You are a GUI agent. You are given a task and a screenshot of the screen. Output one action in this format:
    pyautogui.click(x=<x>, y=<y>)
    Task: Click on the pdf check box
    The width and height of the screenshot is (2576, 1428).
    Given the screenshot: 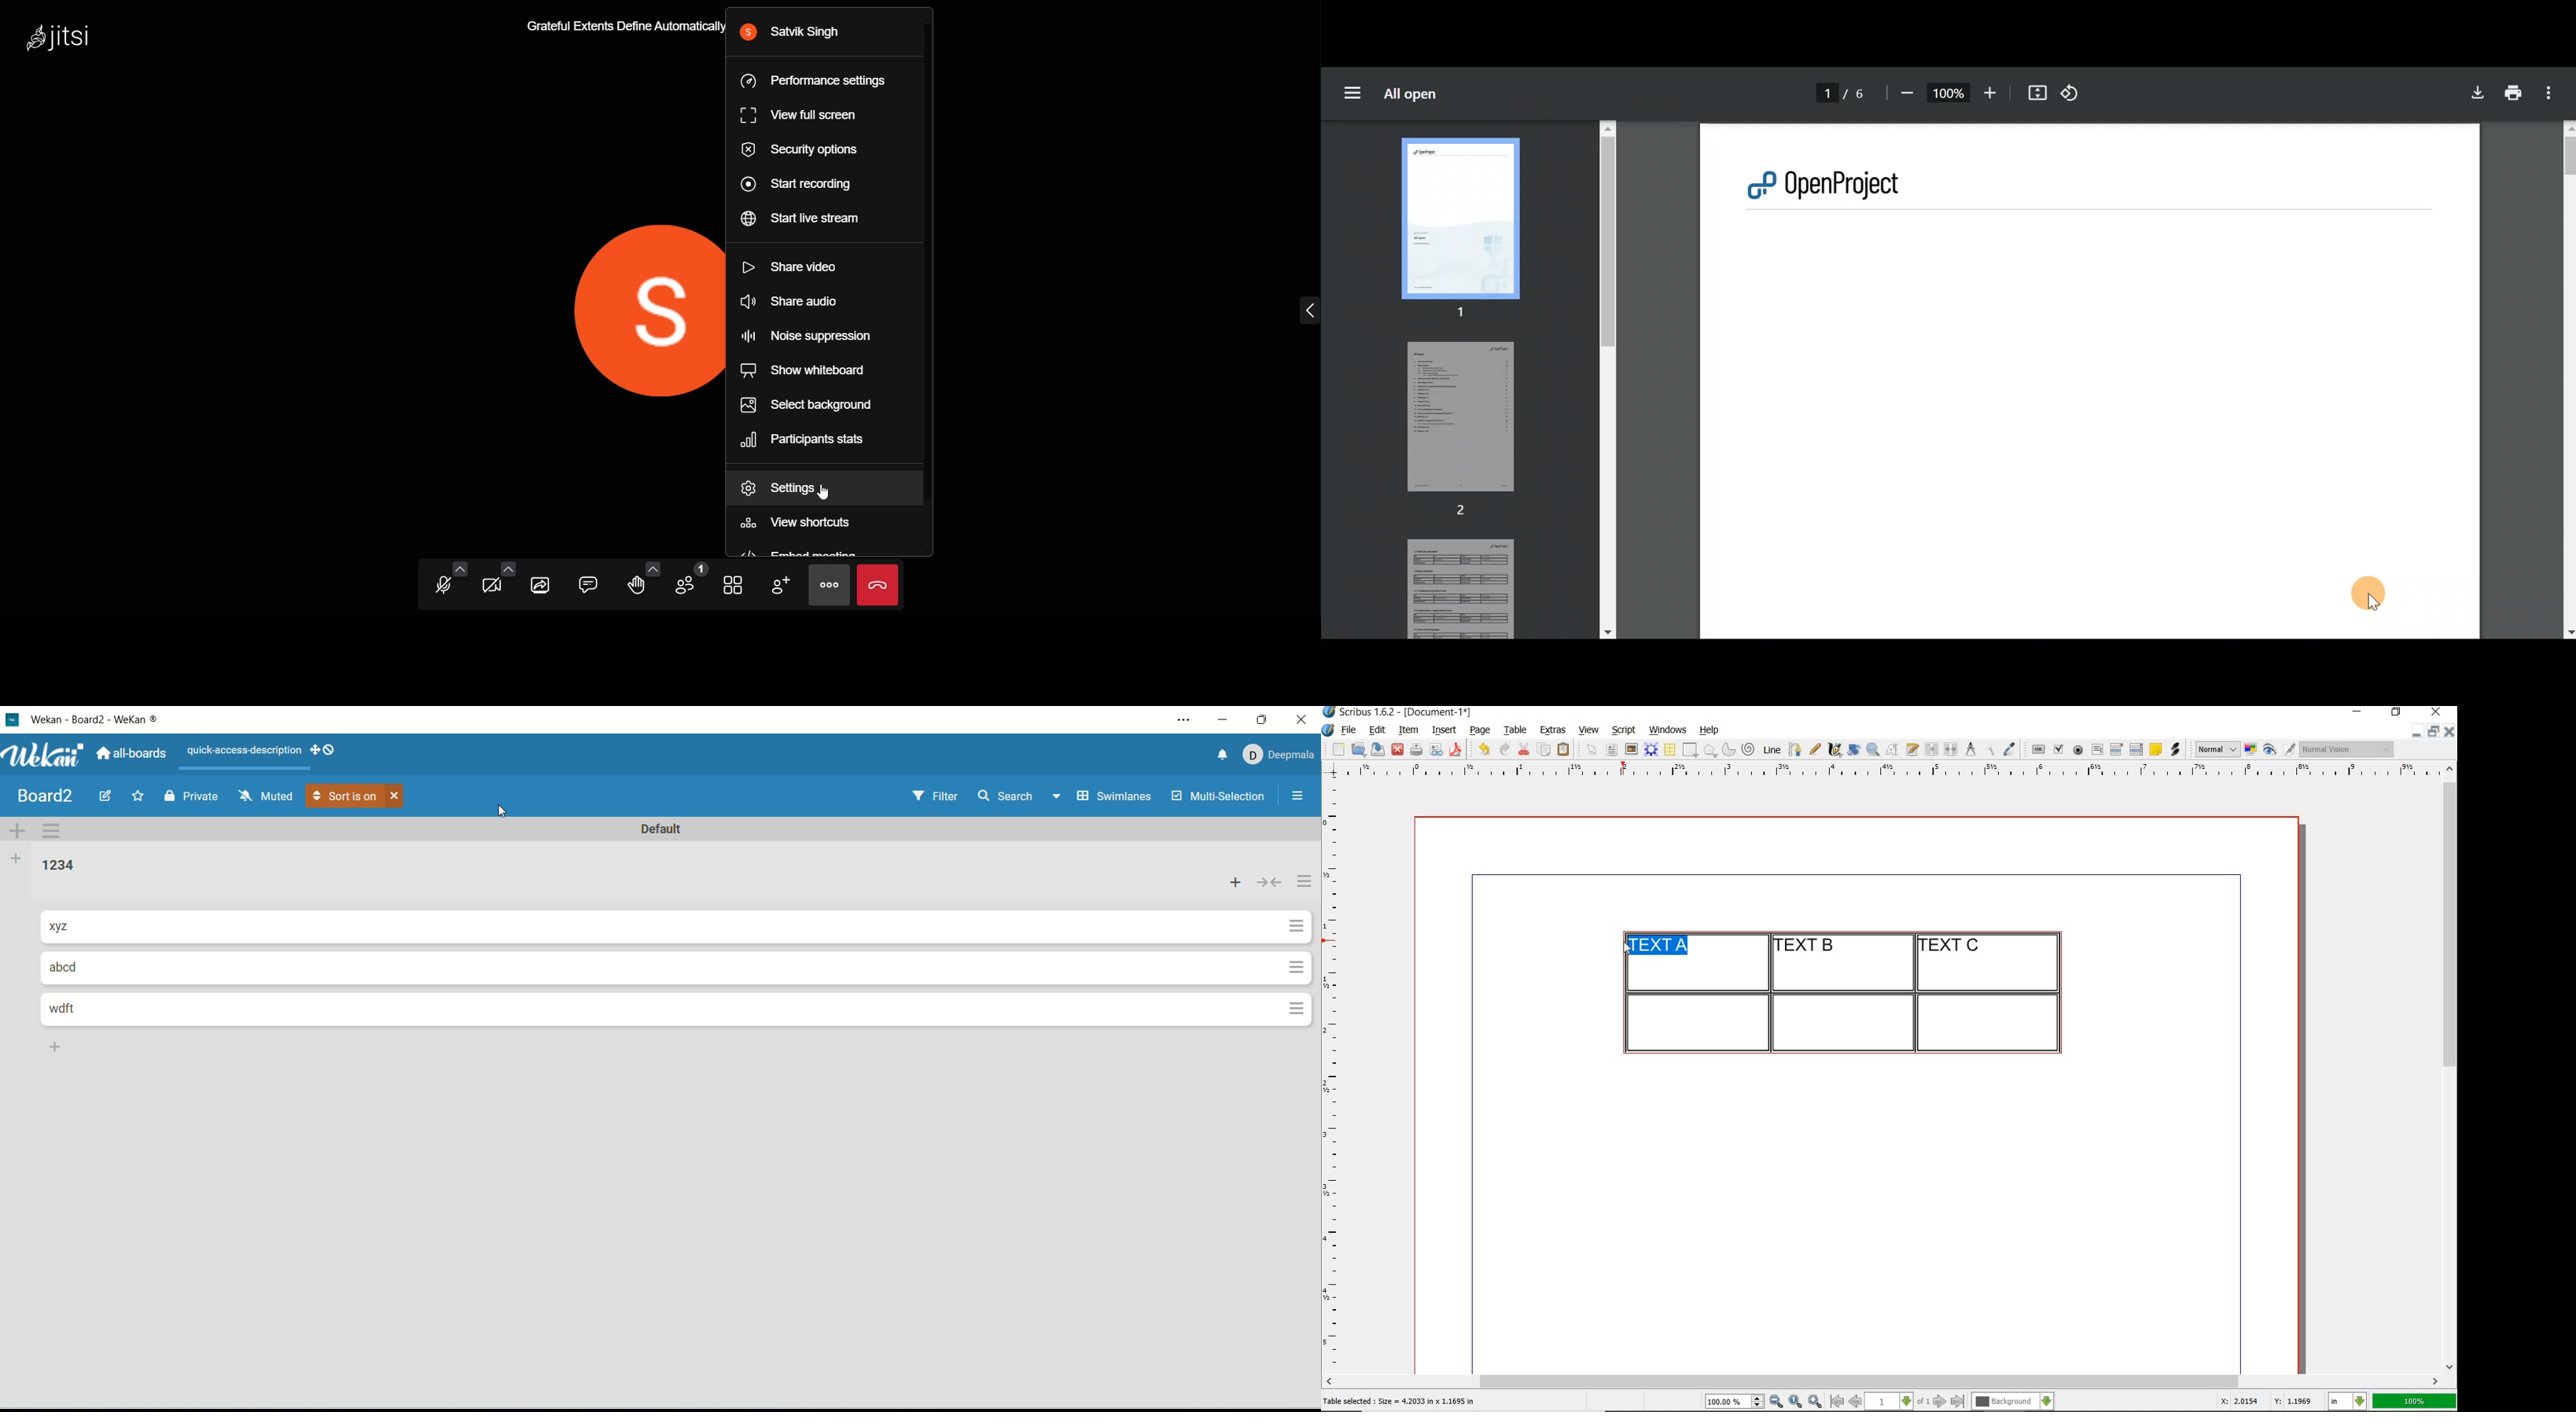 What is the action you would take?
    pyautogui.click(x=2058, y=750)
    